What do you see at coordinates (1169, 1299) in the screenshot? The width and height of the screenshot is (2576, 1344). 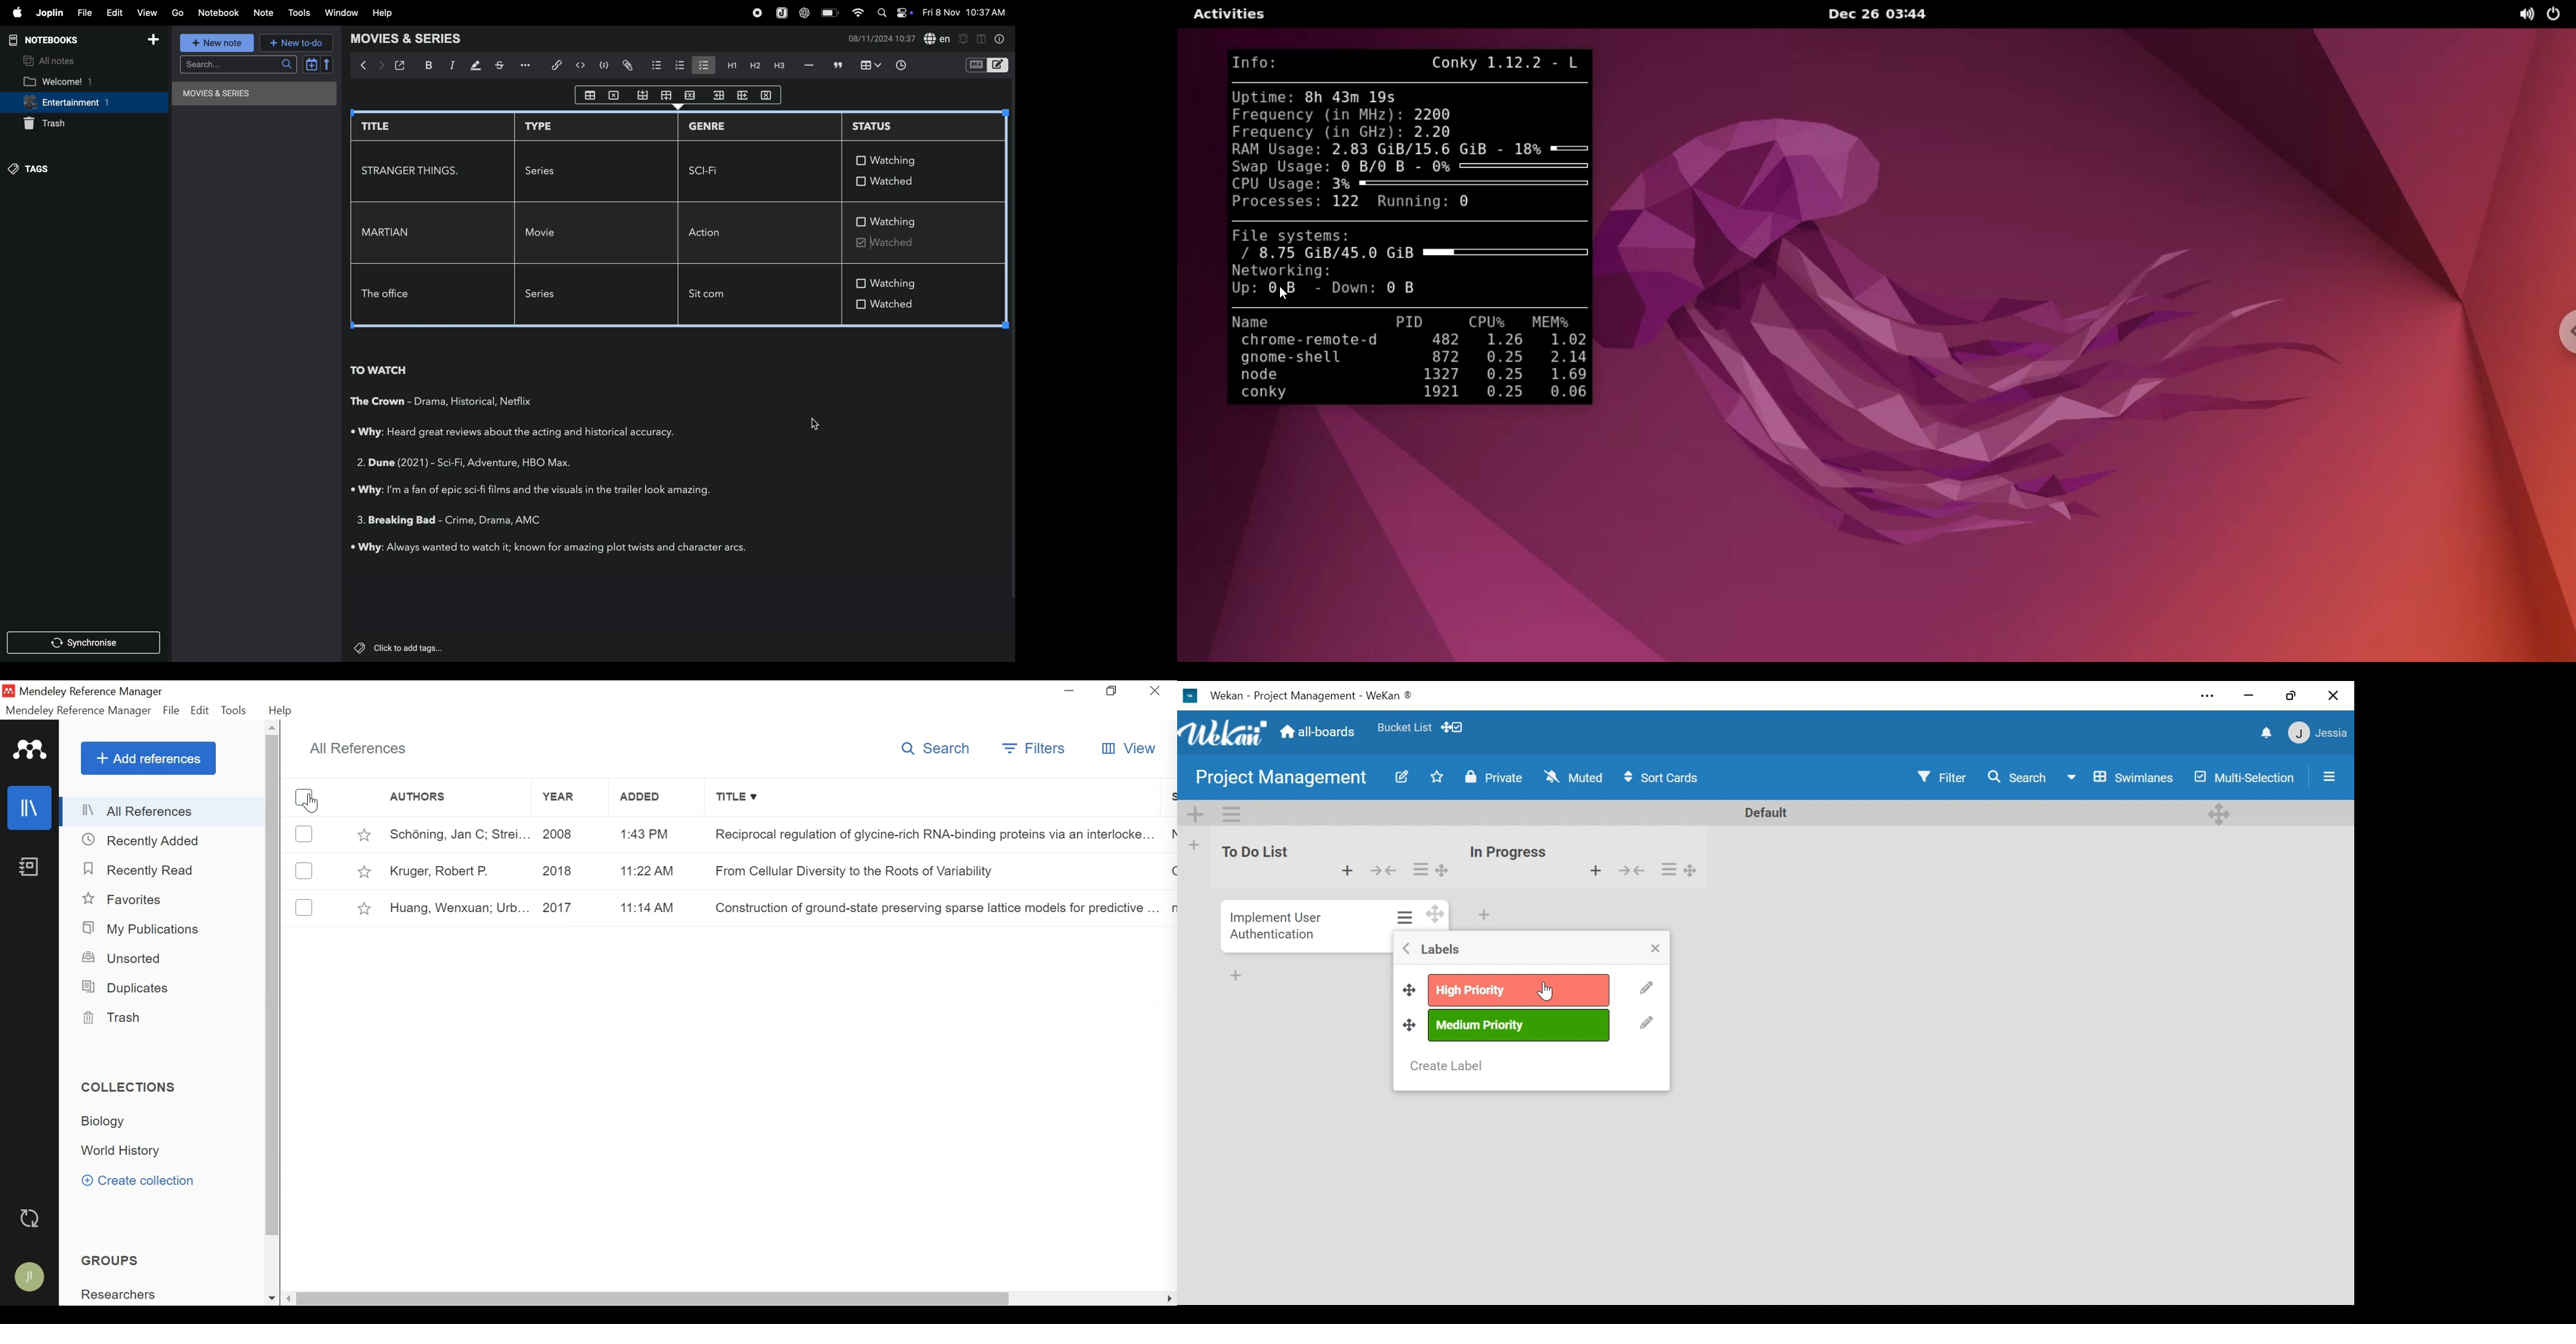 I see `Scroll Right` at bounding box center [1169, 1299].